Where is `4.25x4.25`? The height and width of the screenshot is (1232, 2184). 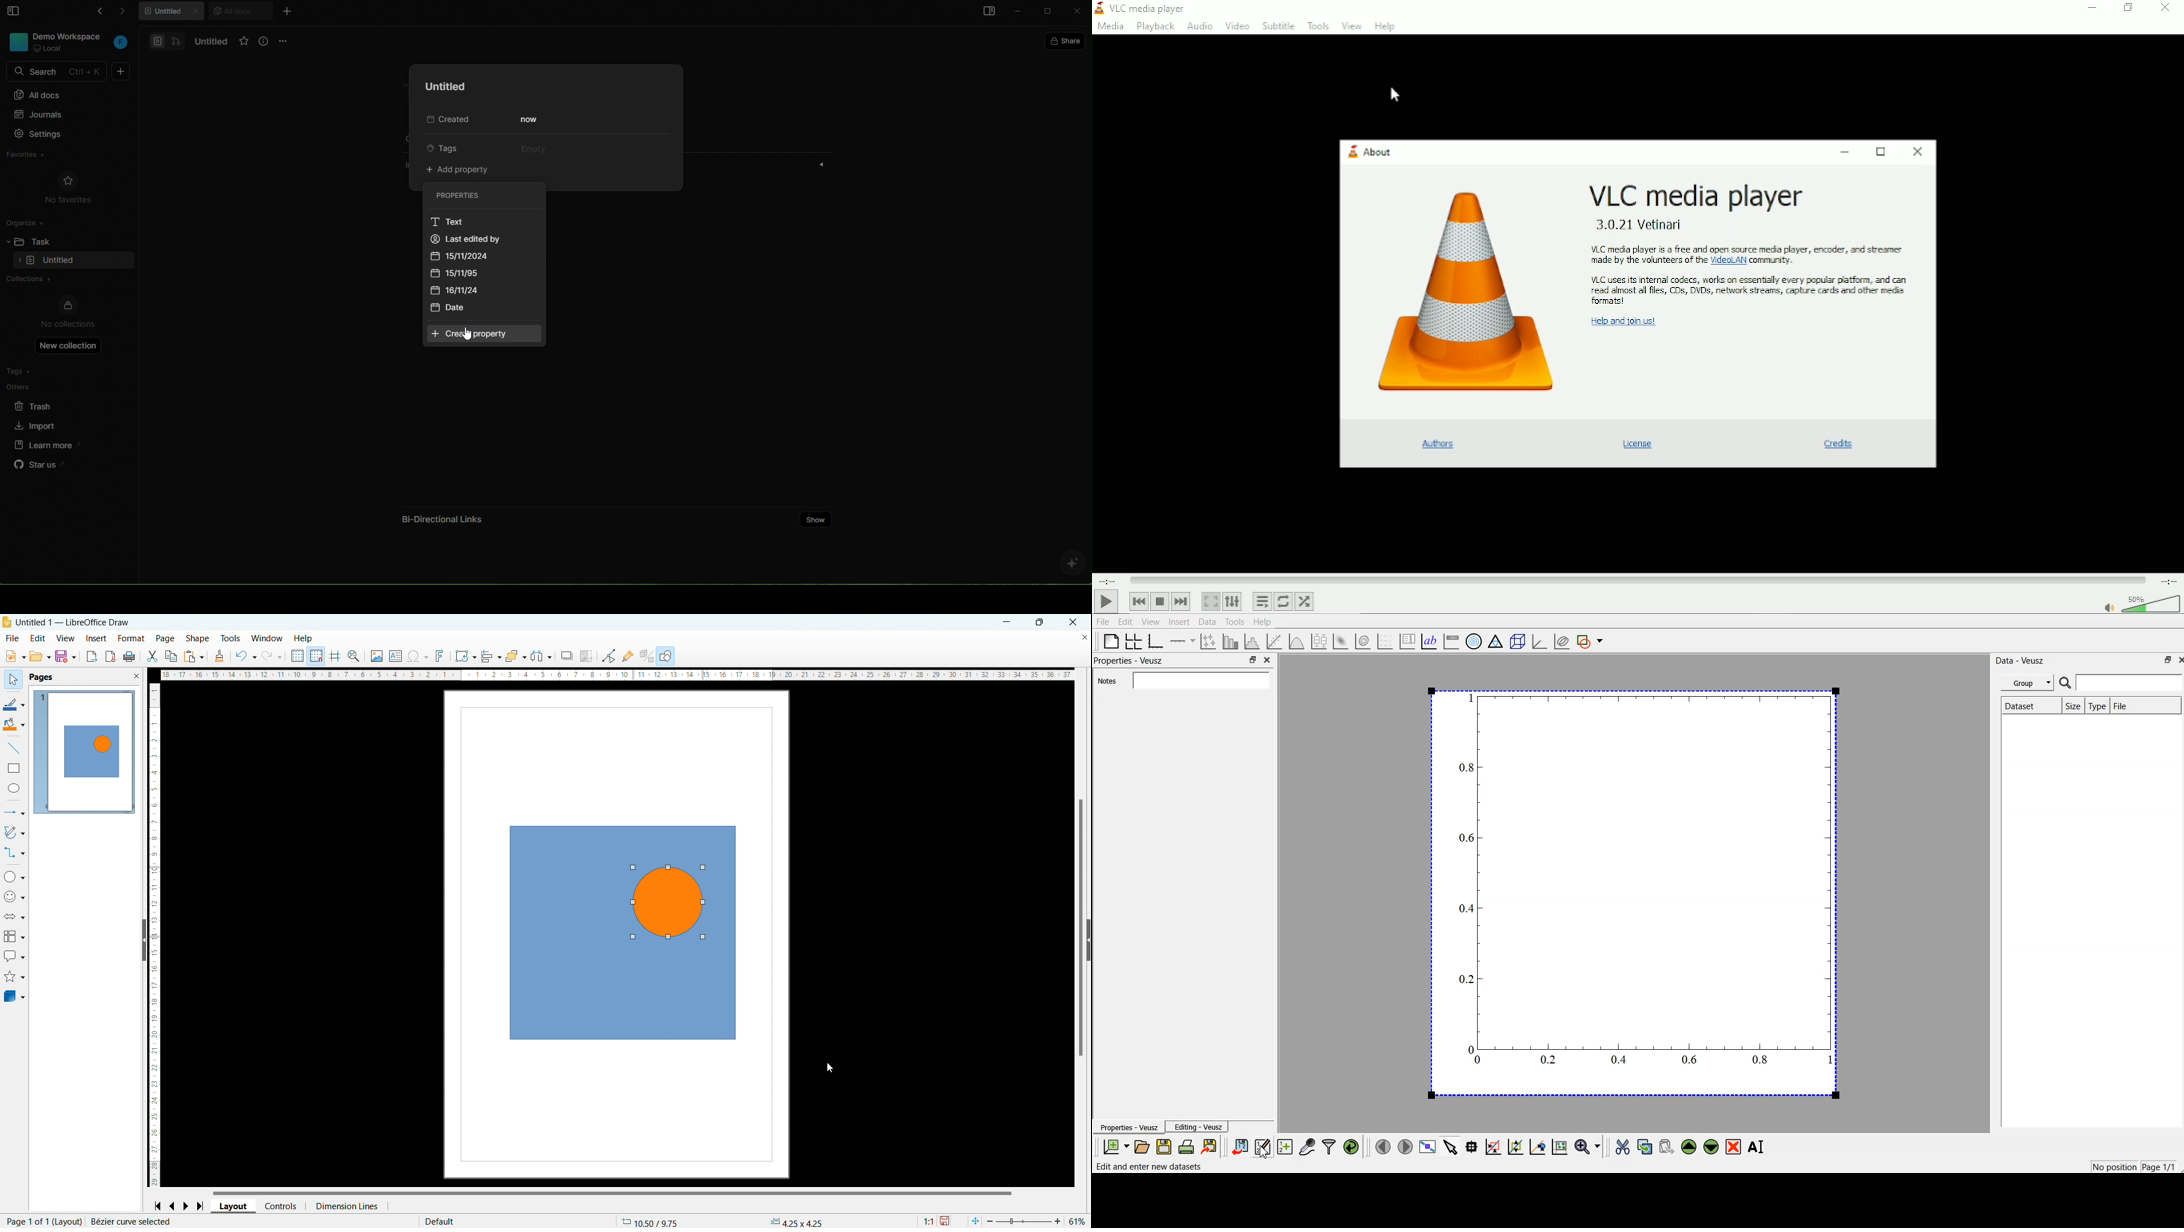
4.25x4.25 is located at coordinates (796, 1221).